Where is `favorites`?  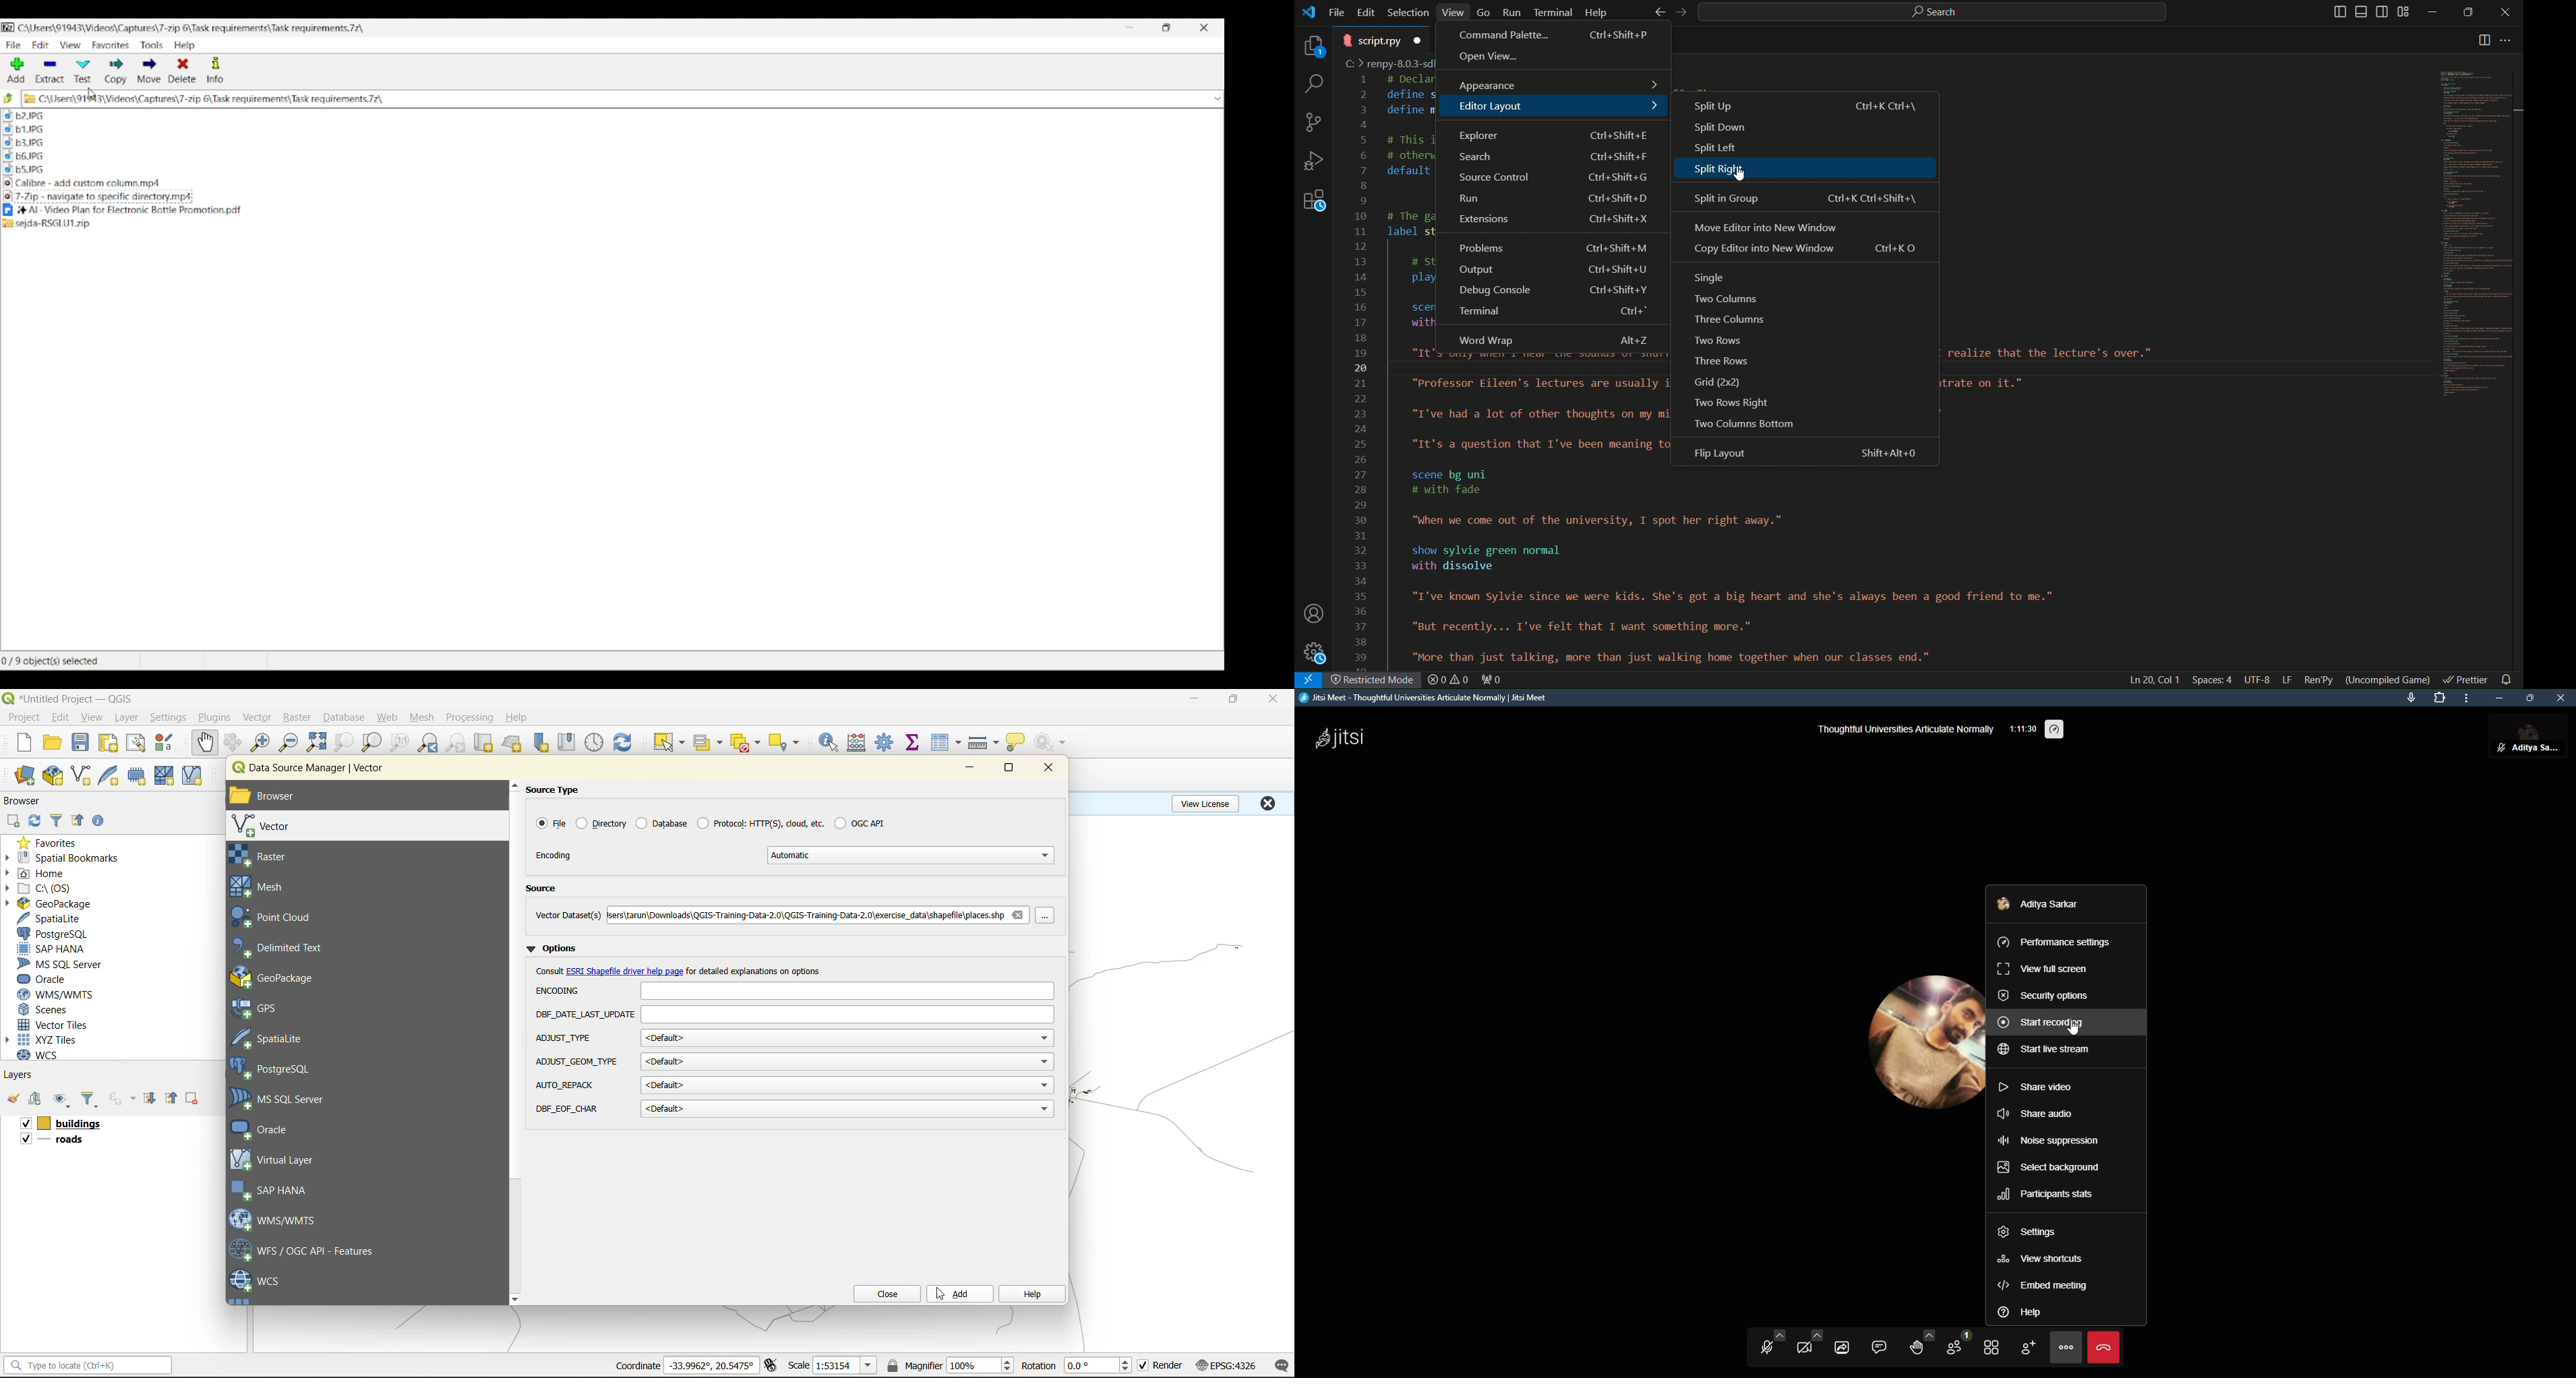
favorites is located at coordinates (53, 842).